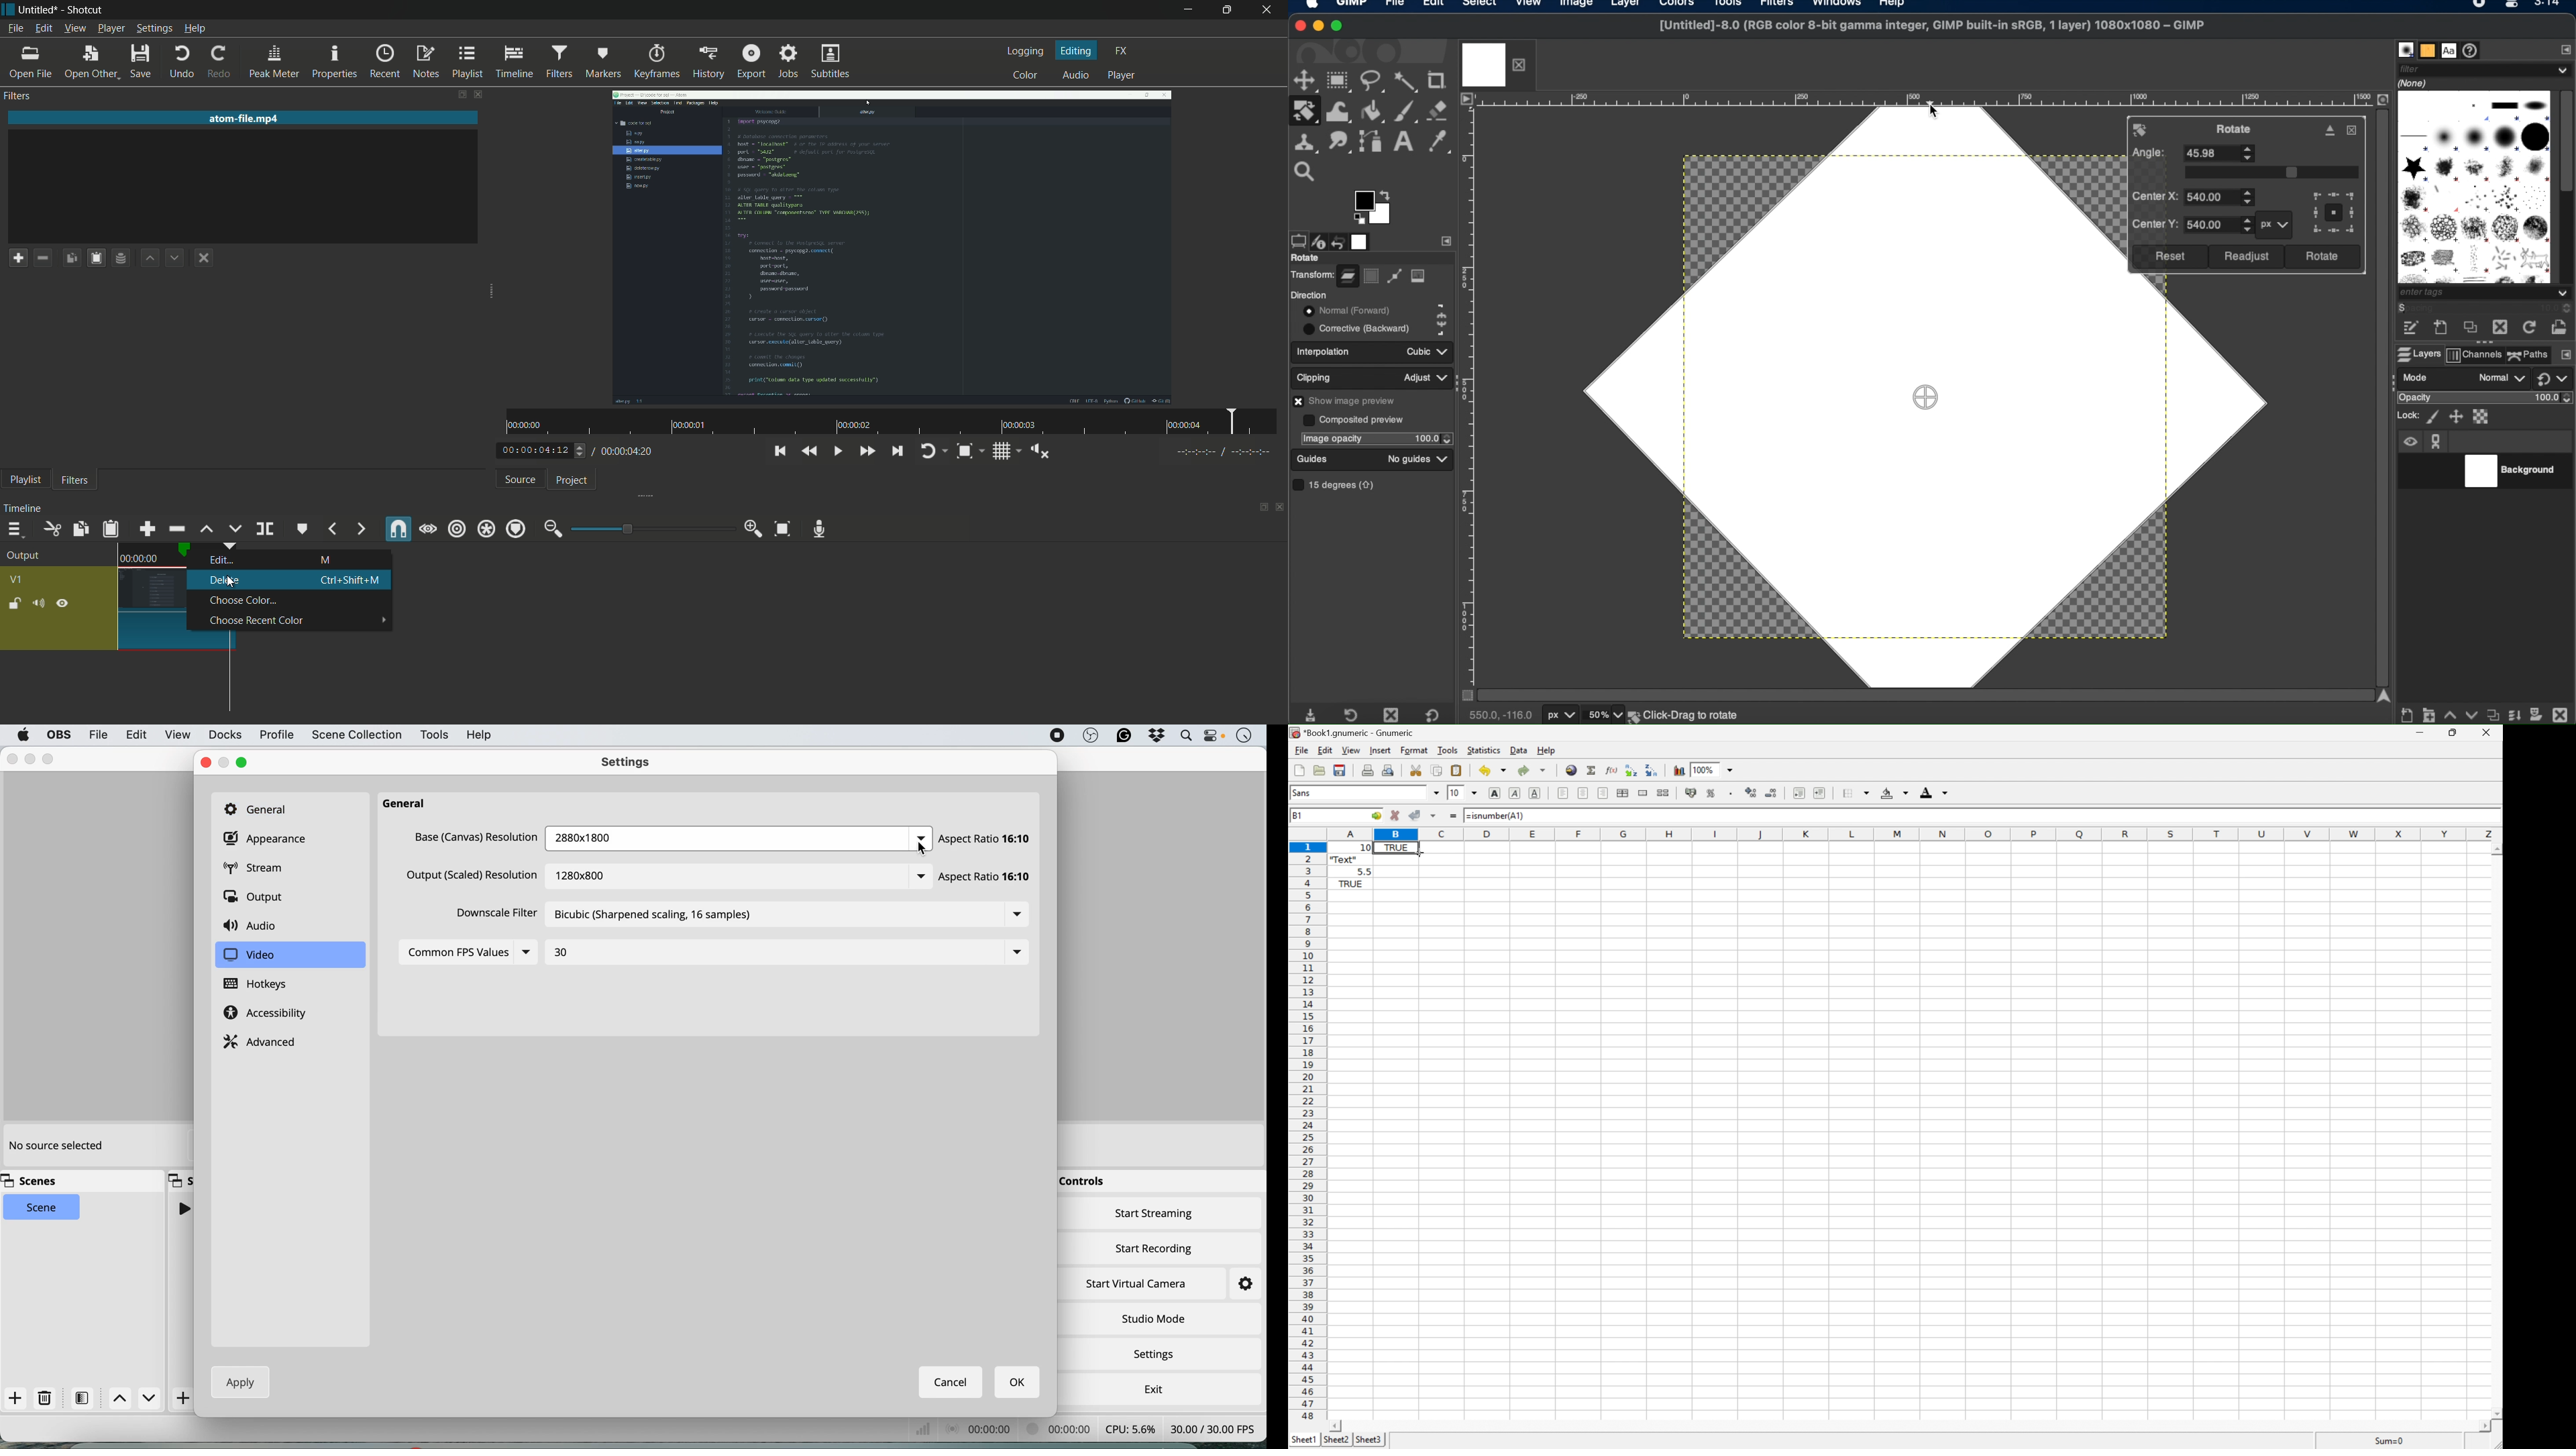 The width and height of the screenshot is (2576, 1456). I want to click on eraser tool, so click(1440, 111).